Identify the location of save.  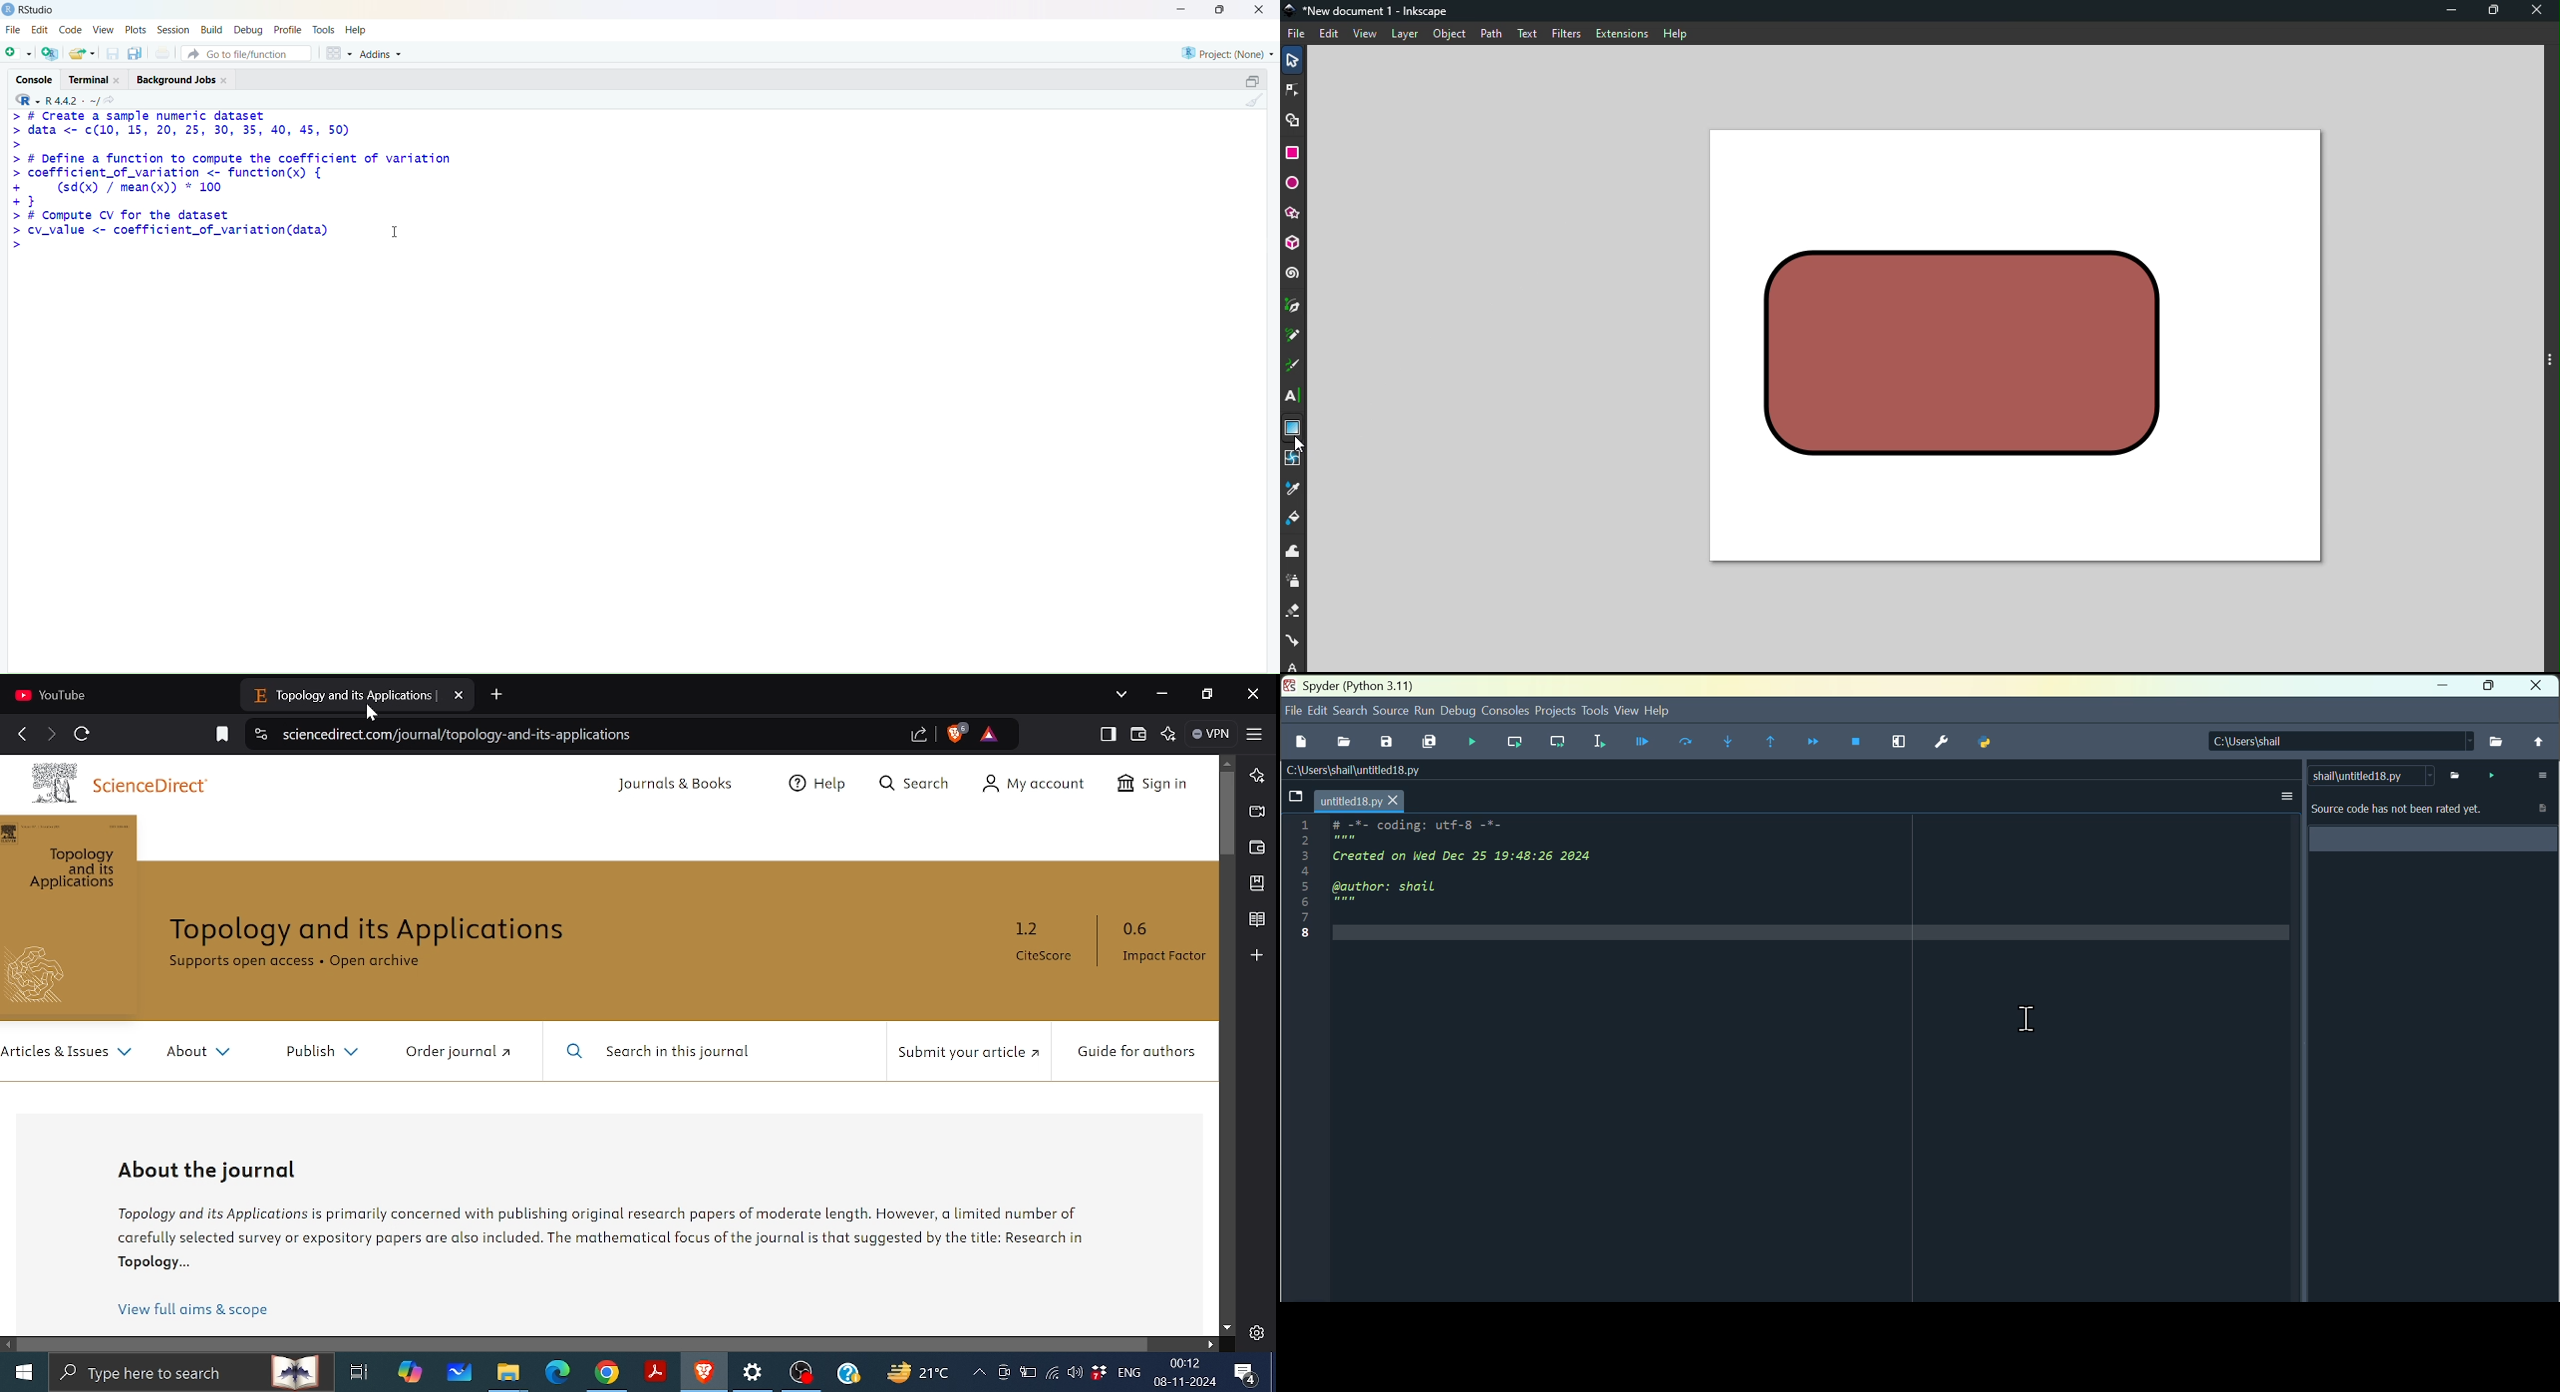
(1386, 743).